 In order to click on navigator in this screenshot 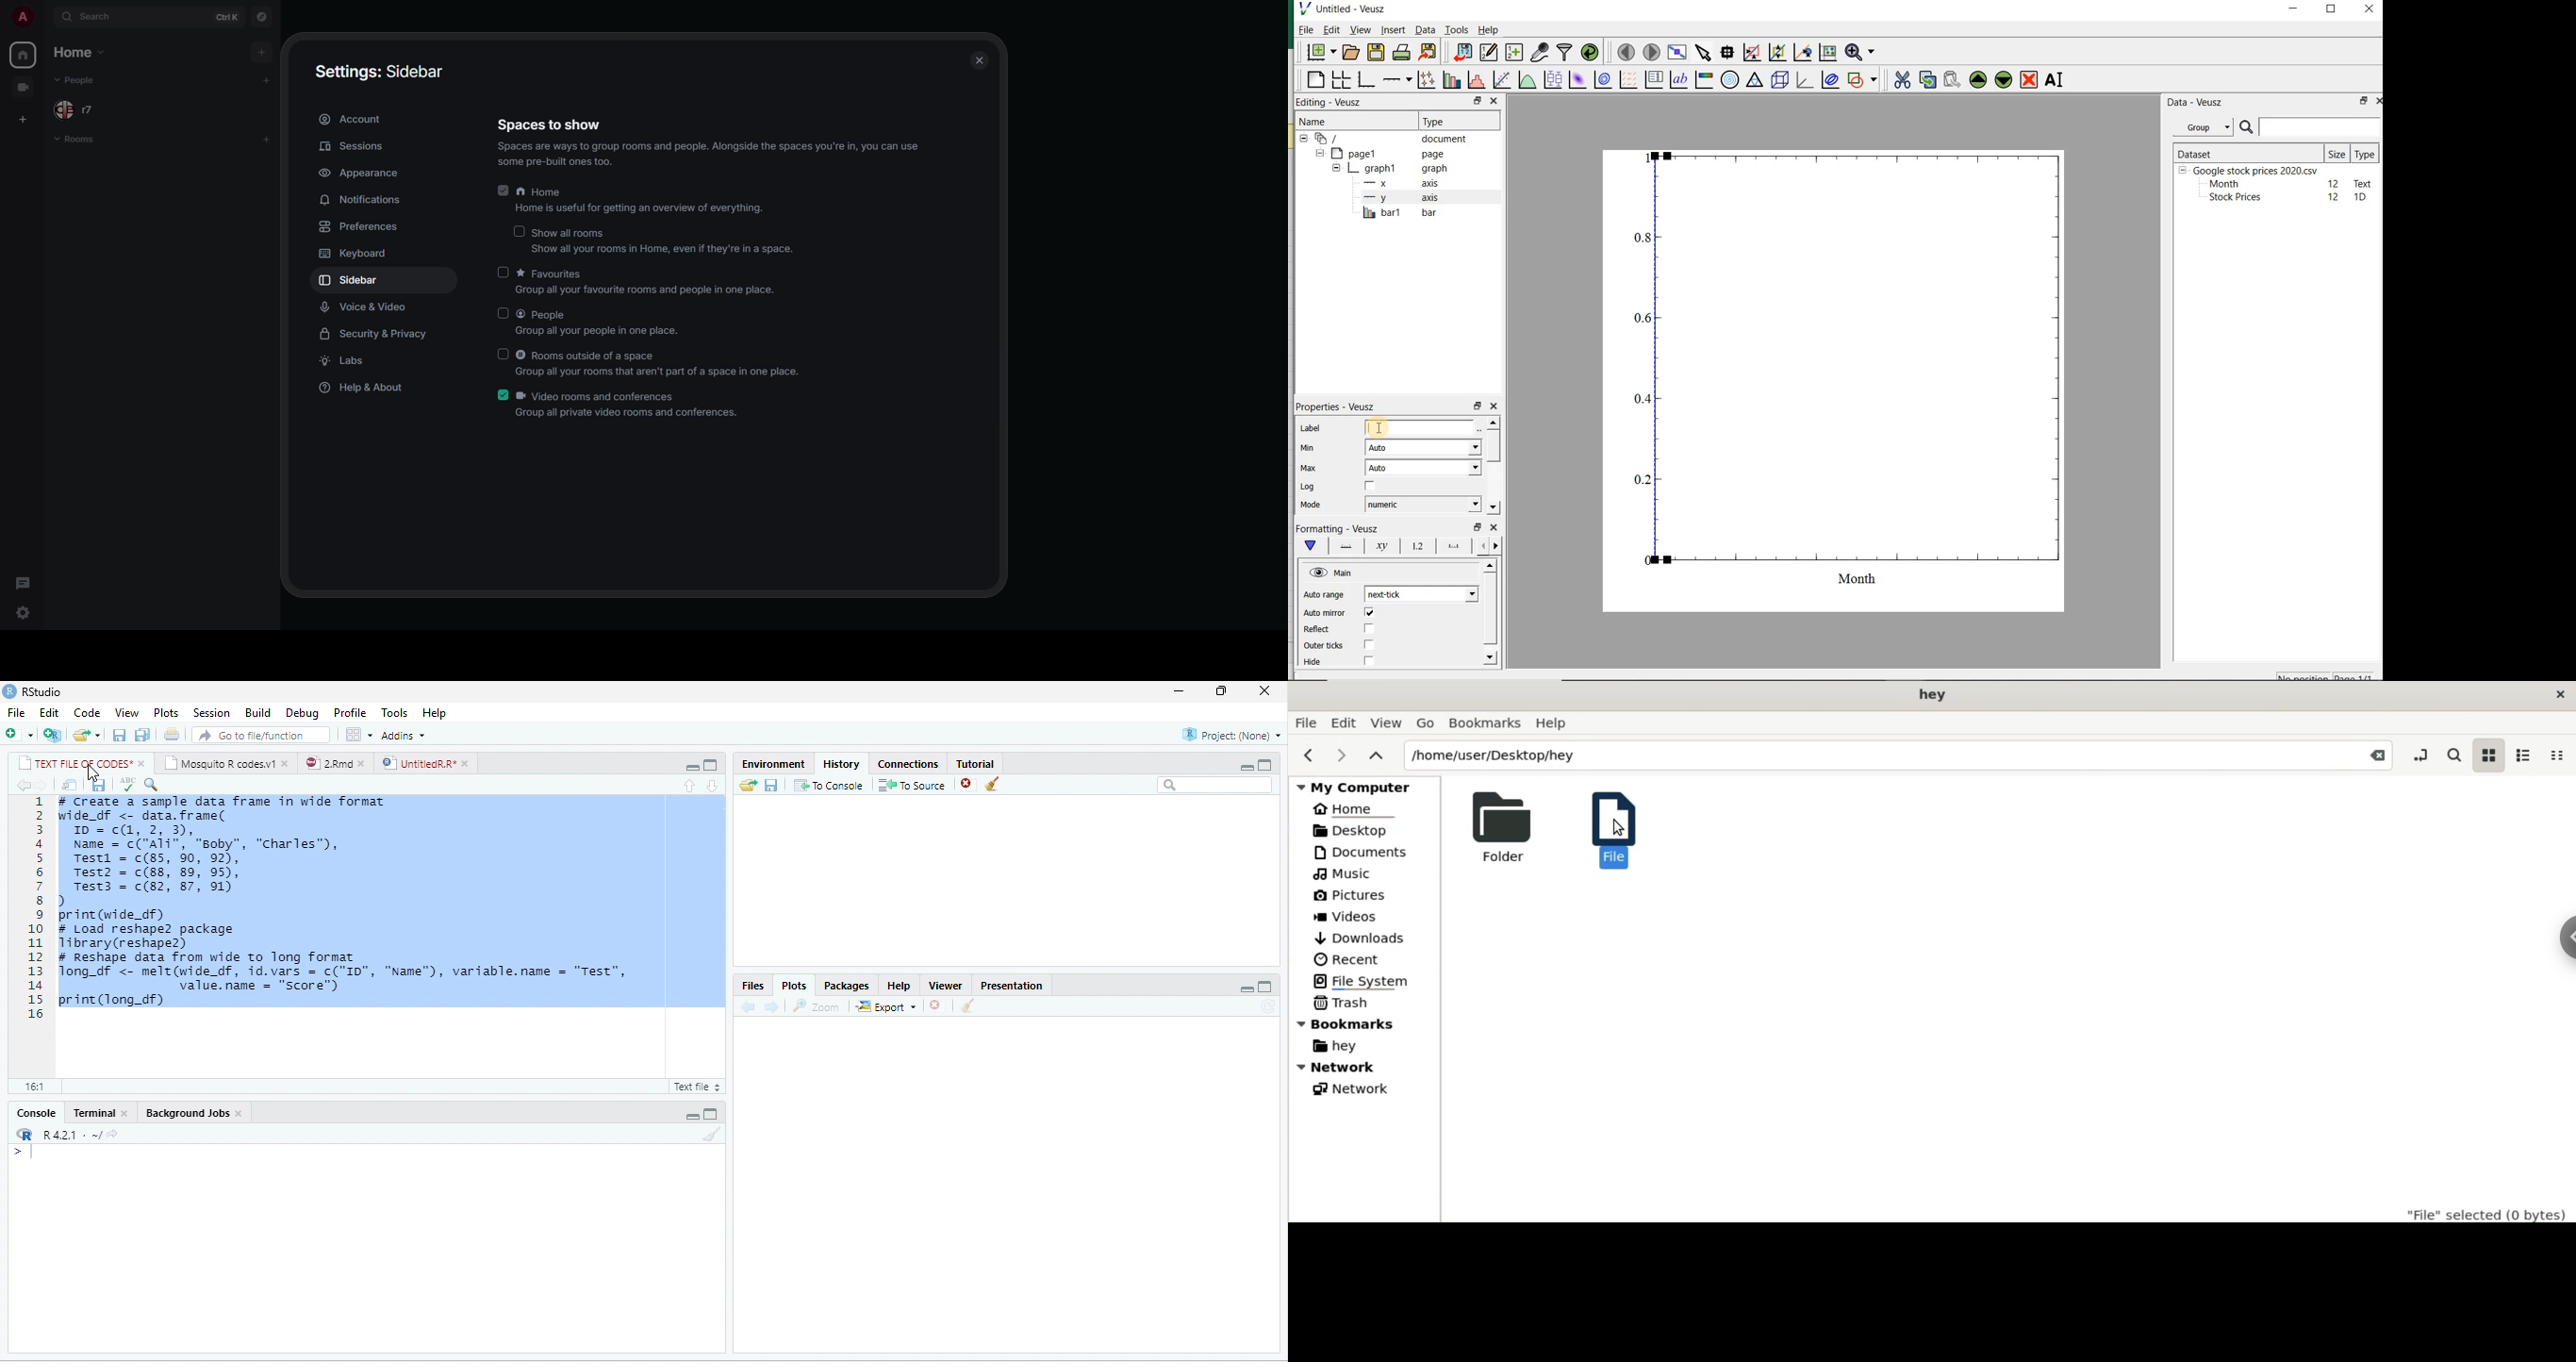, I will do `click(262, 17)`.